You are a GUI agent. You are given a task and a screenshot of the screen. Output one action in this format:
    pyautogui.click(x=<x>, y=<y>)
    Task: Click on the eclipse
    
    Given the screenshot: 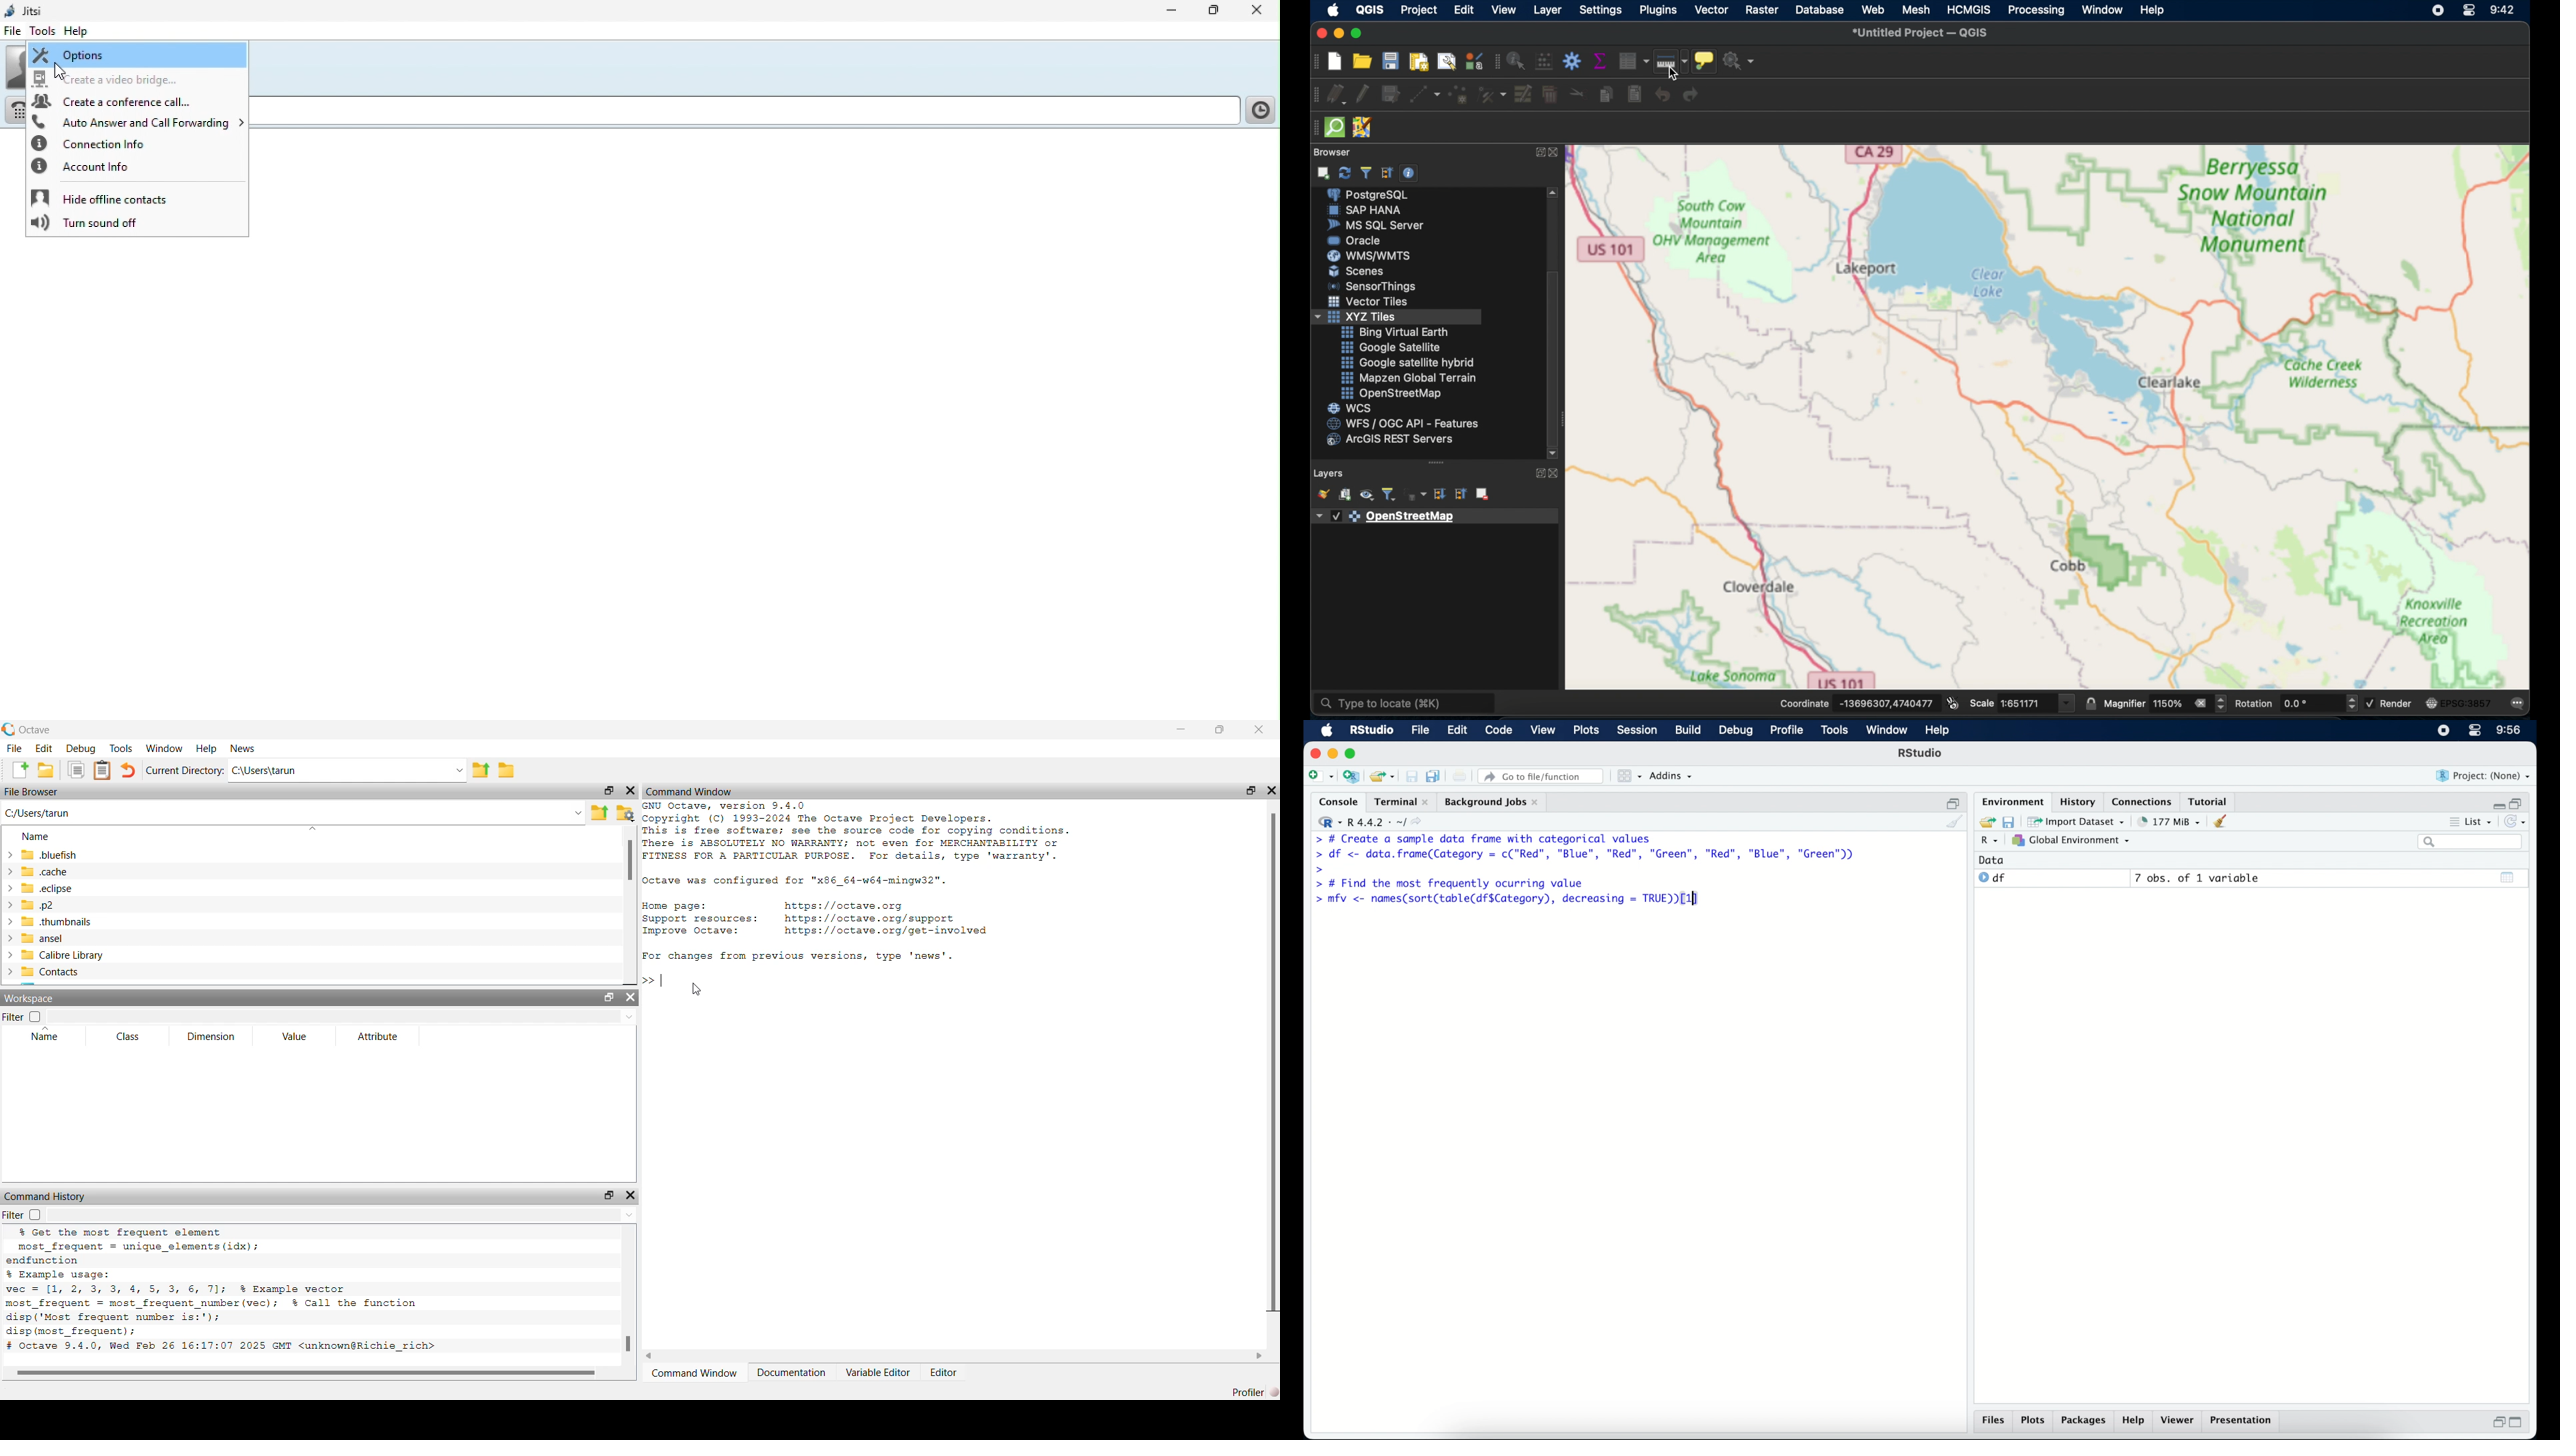 What is the action you would take?
    pyautogui.click(x=48, y=888)
    